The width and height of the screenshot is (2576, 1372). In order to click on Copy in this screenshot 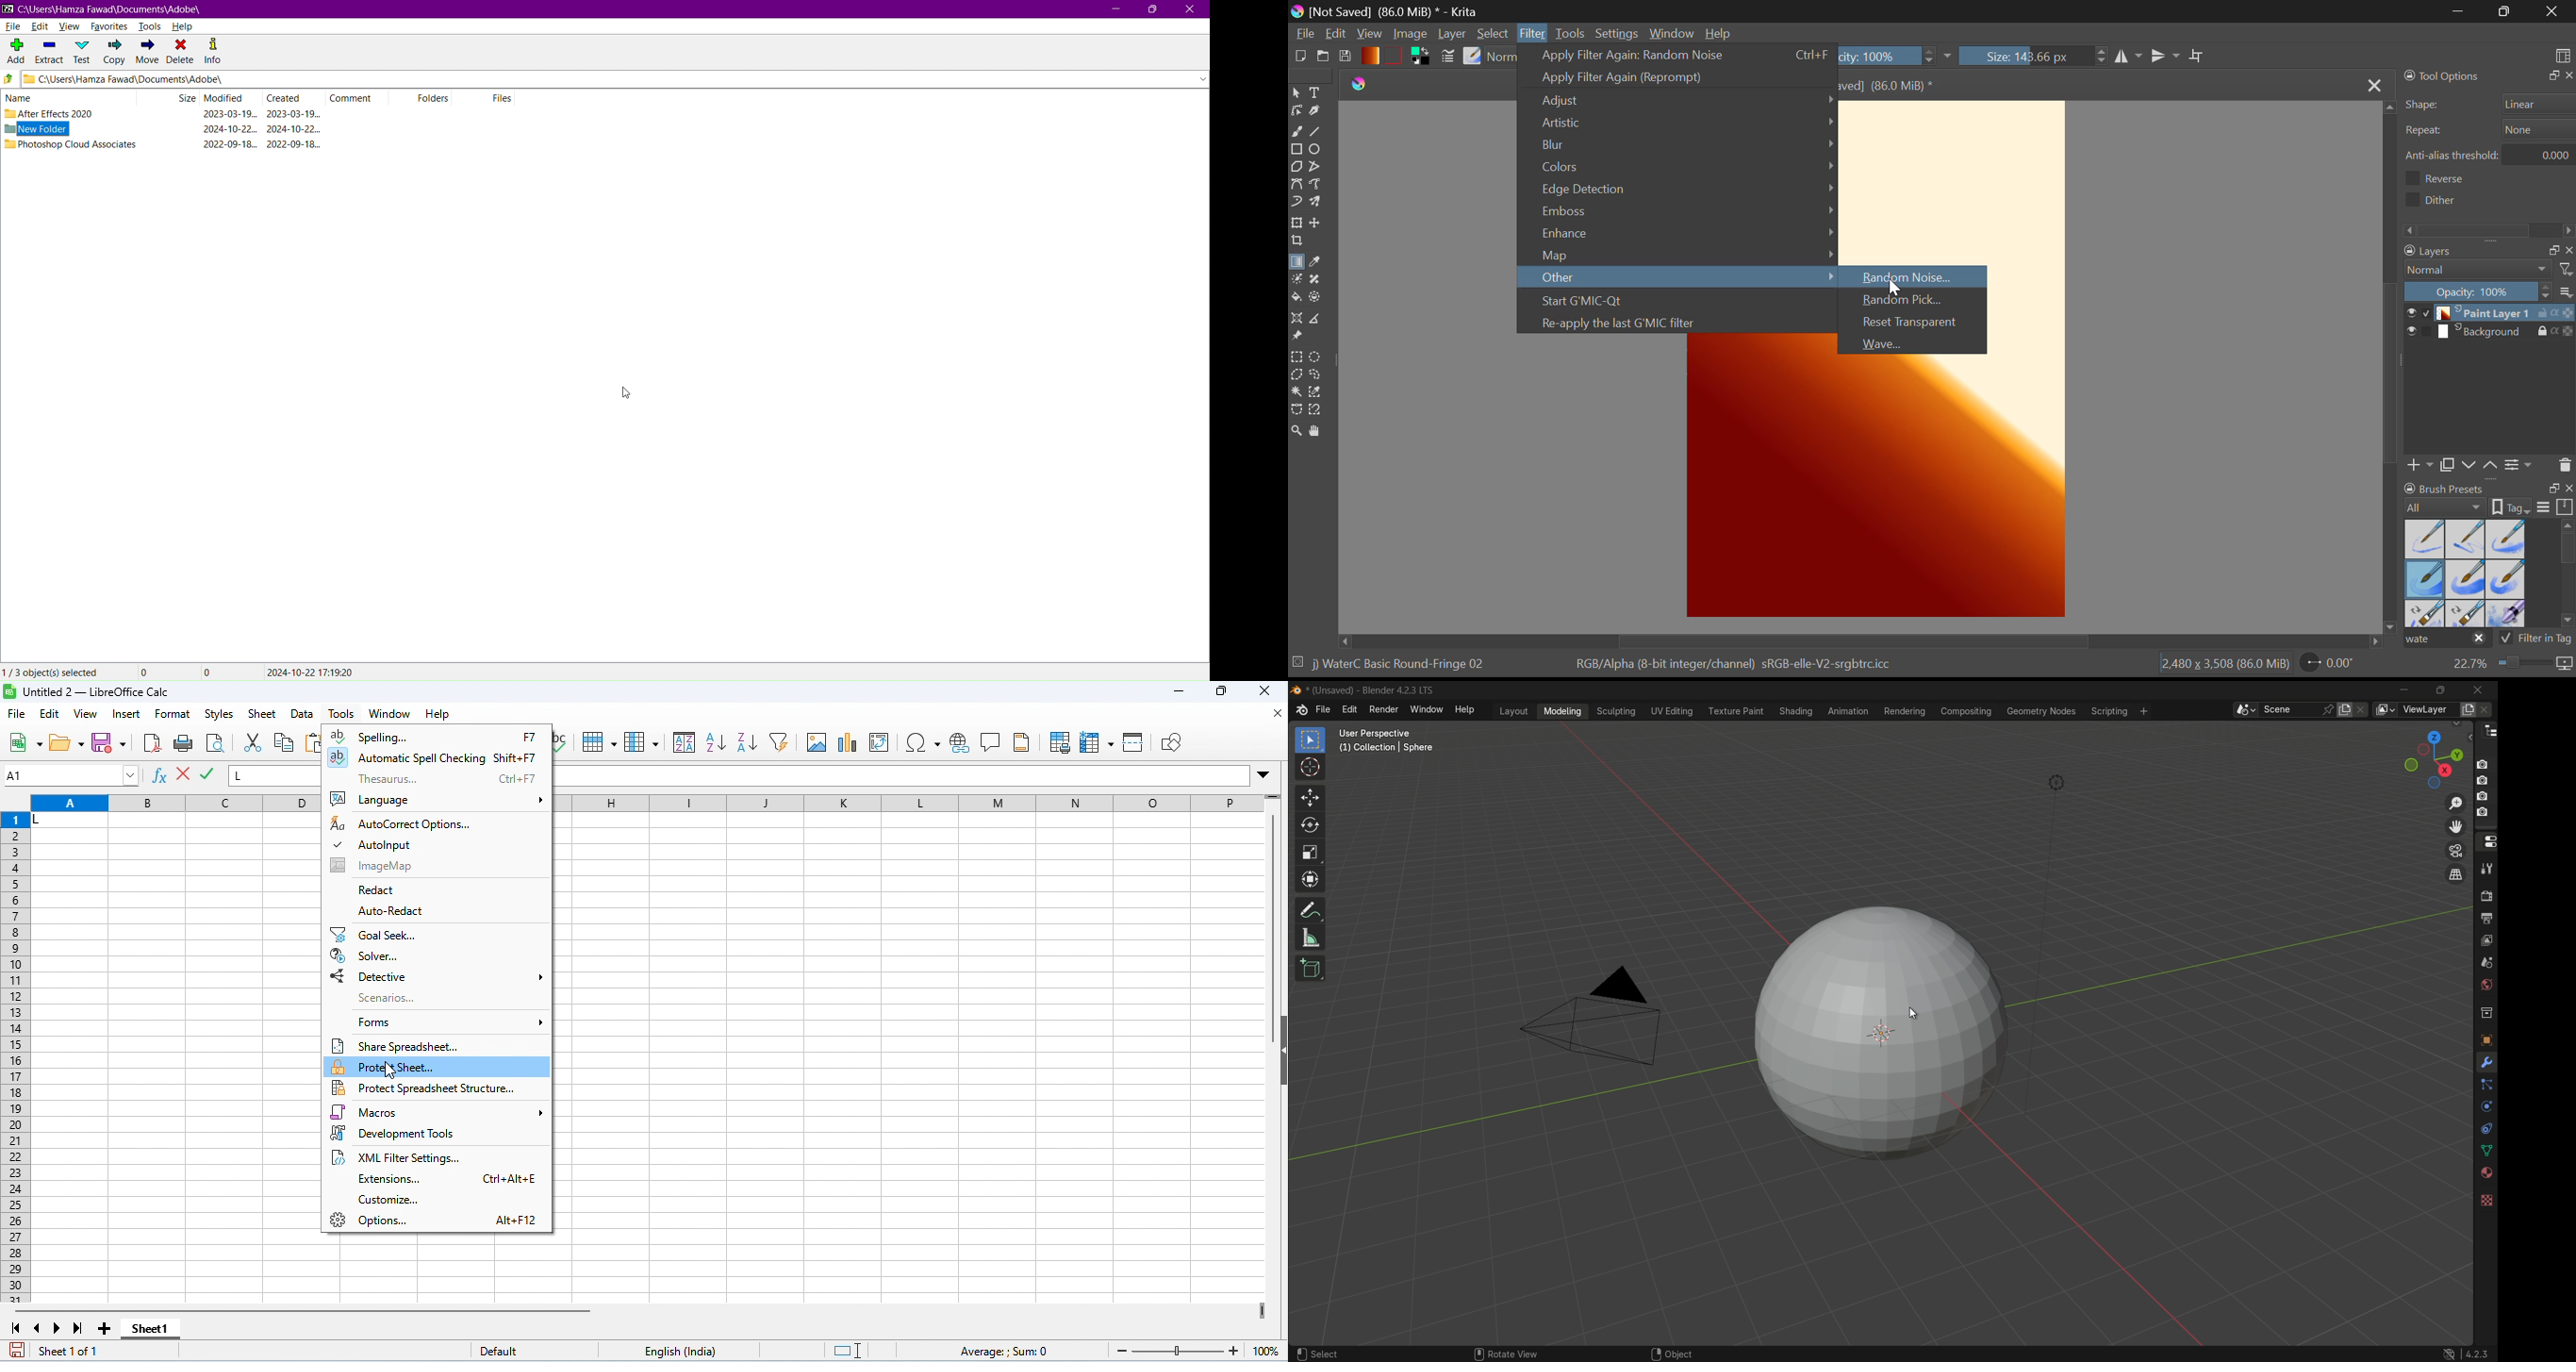, I will do `click(112, 52)`.